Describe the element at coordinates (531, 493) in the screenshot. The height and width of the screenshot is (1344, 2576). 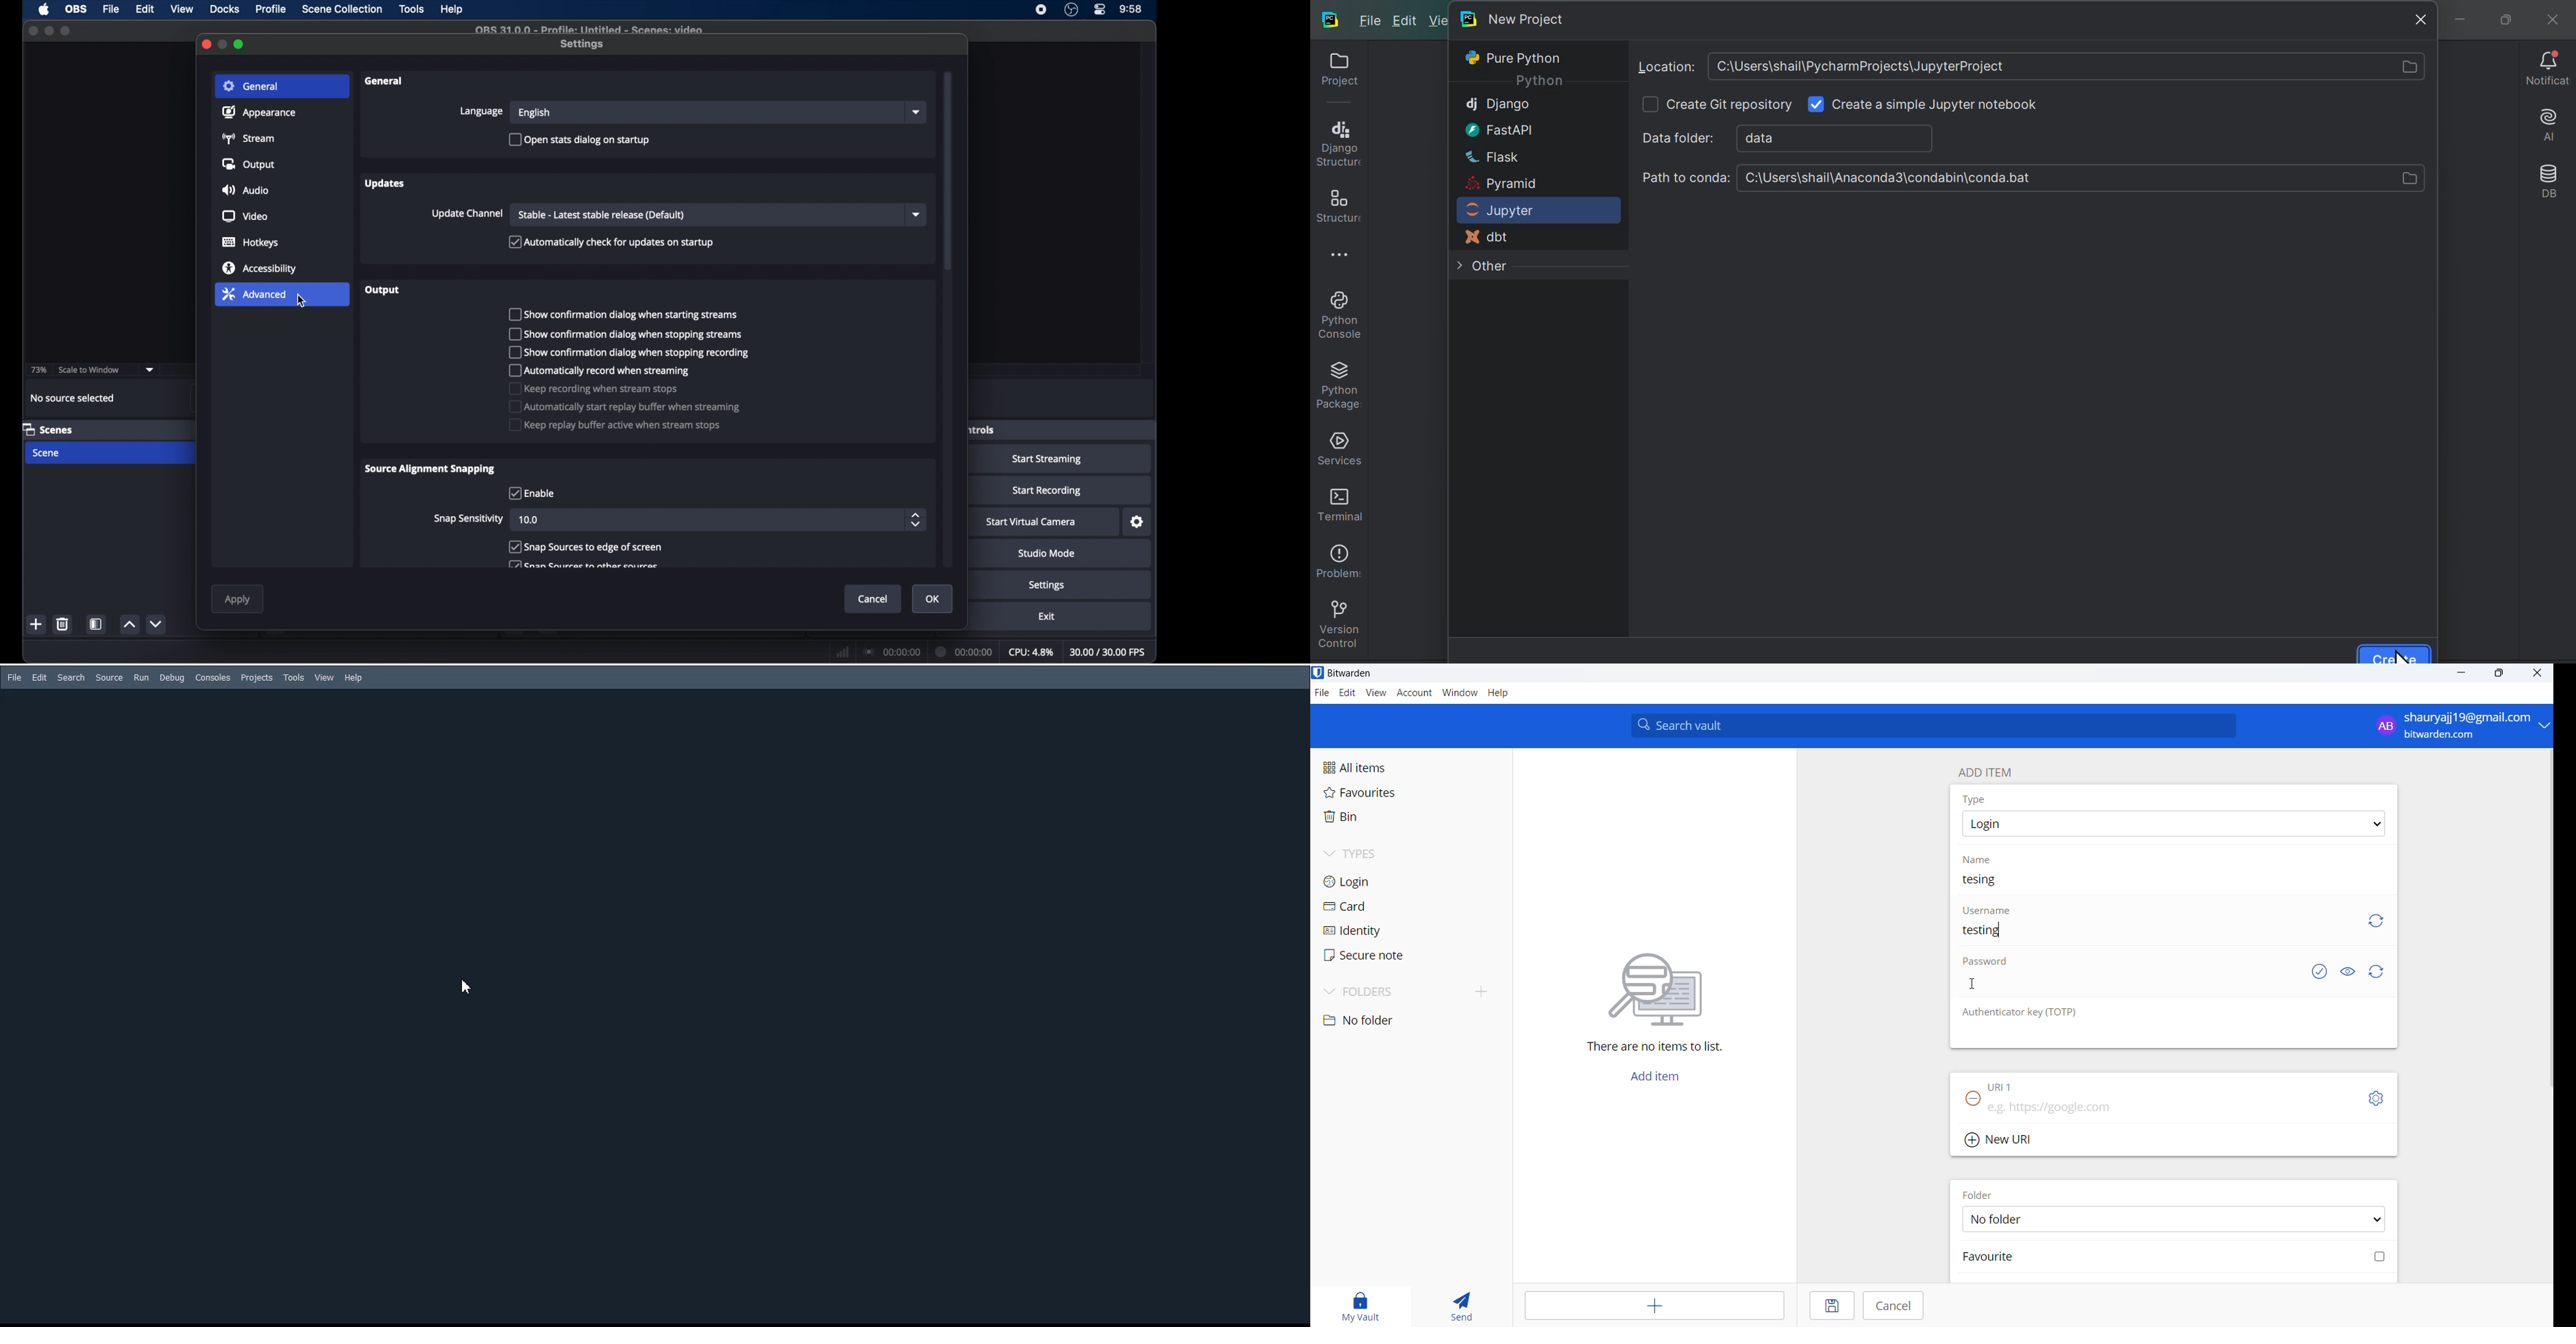
I see `checkbox` at that location.